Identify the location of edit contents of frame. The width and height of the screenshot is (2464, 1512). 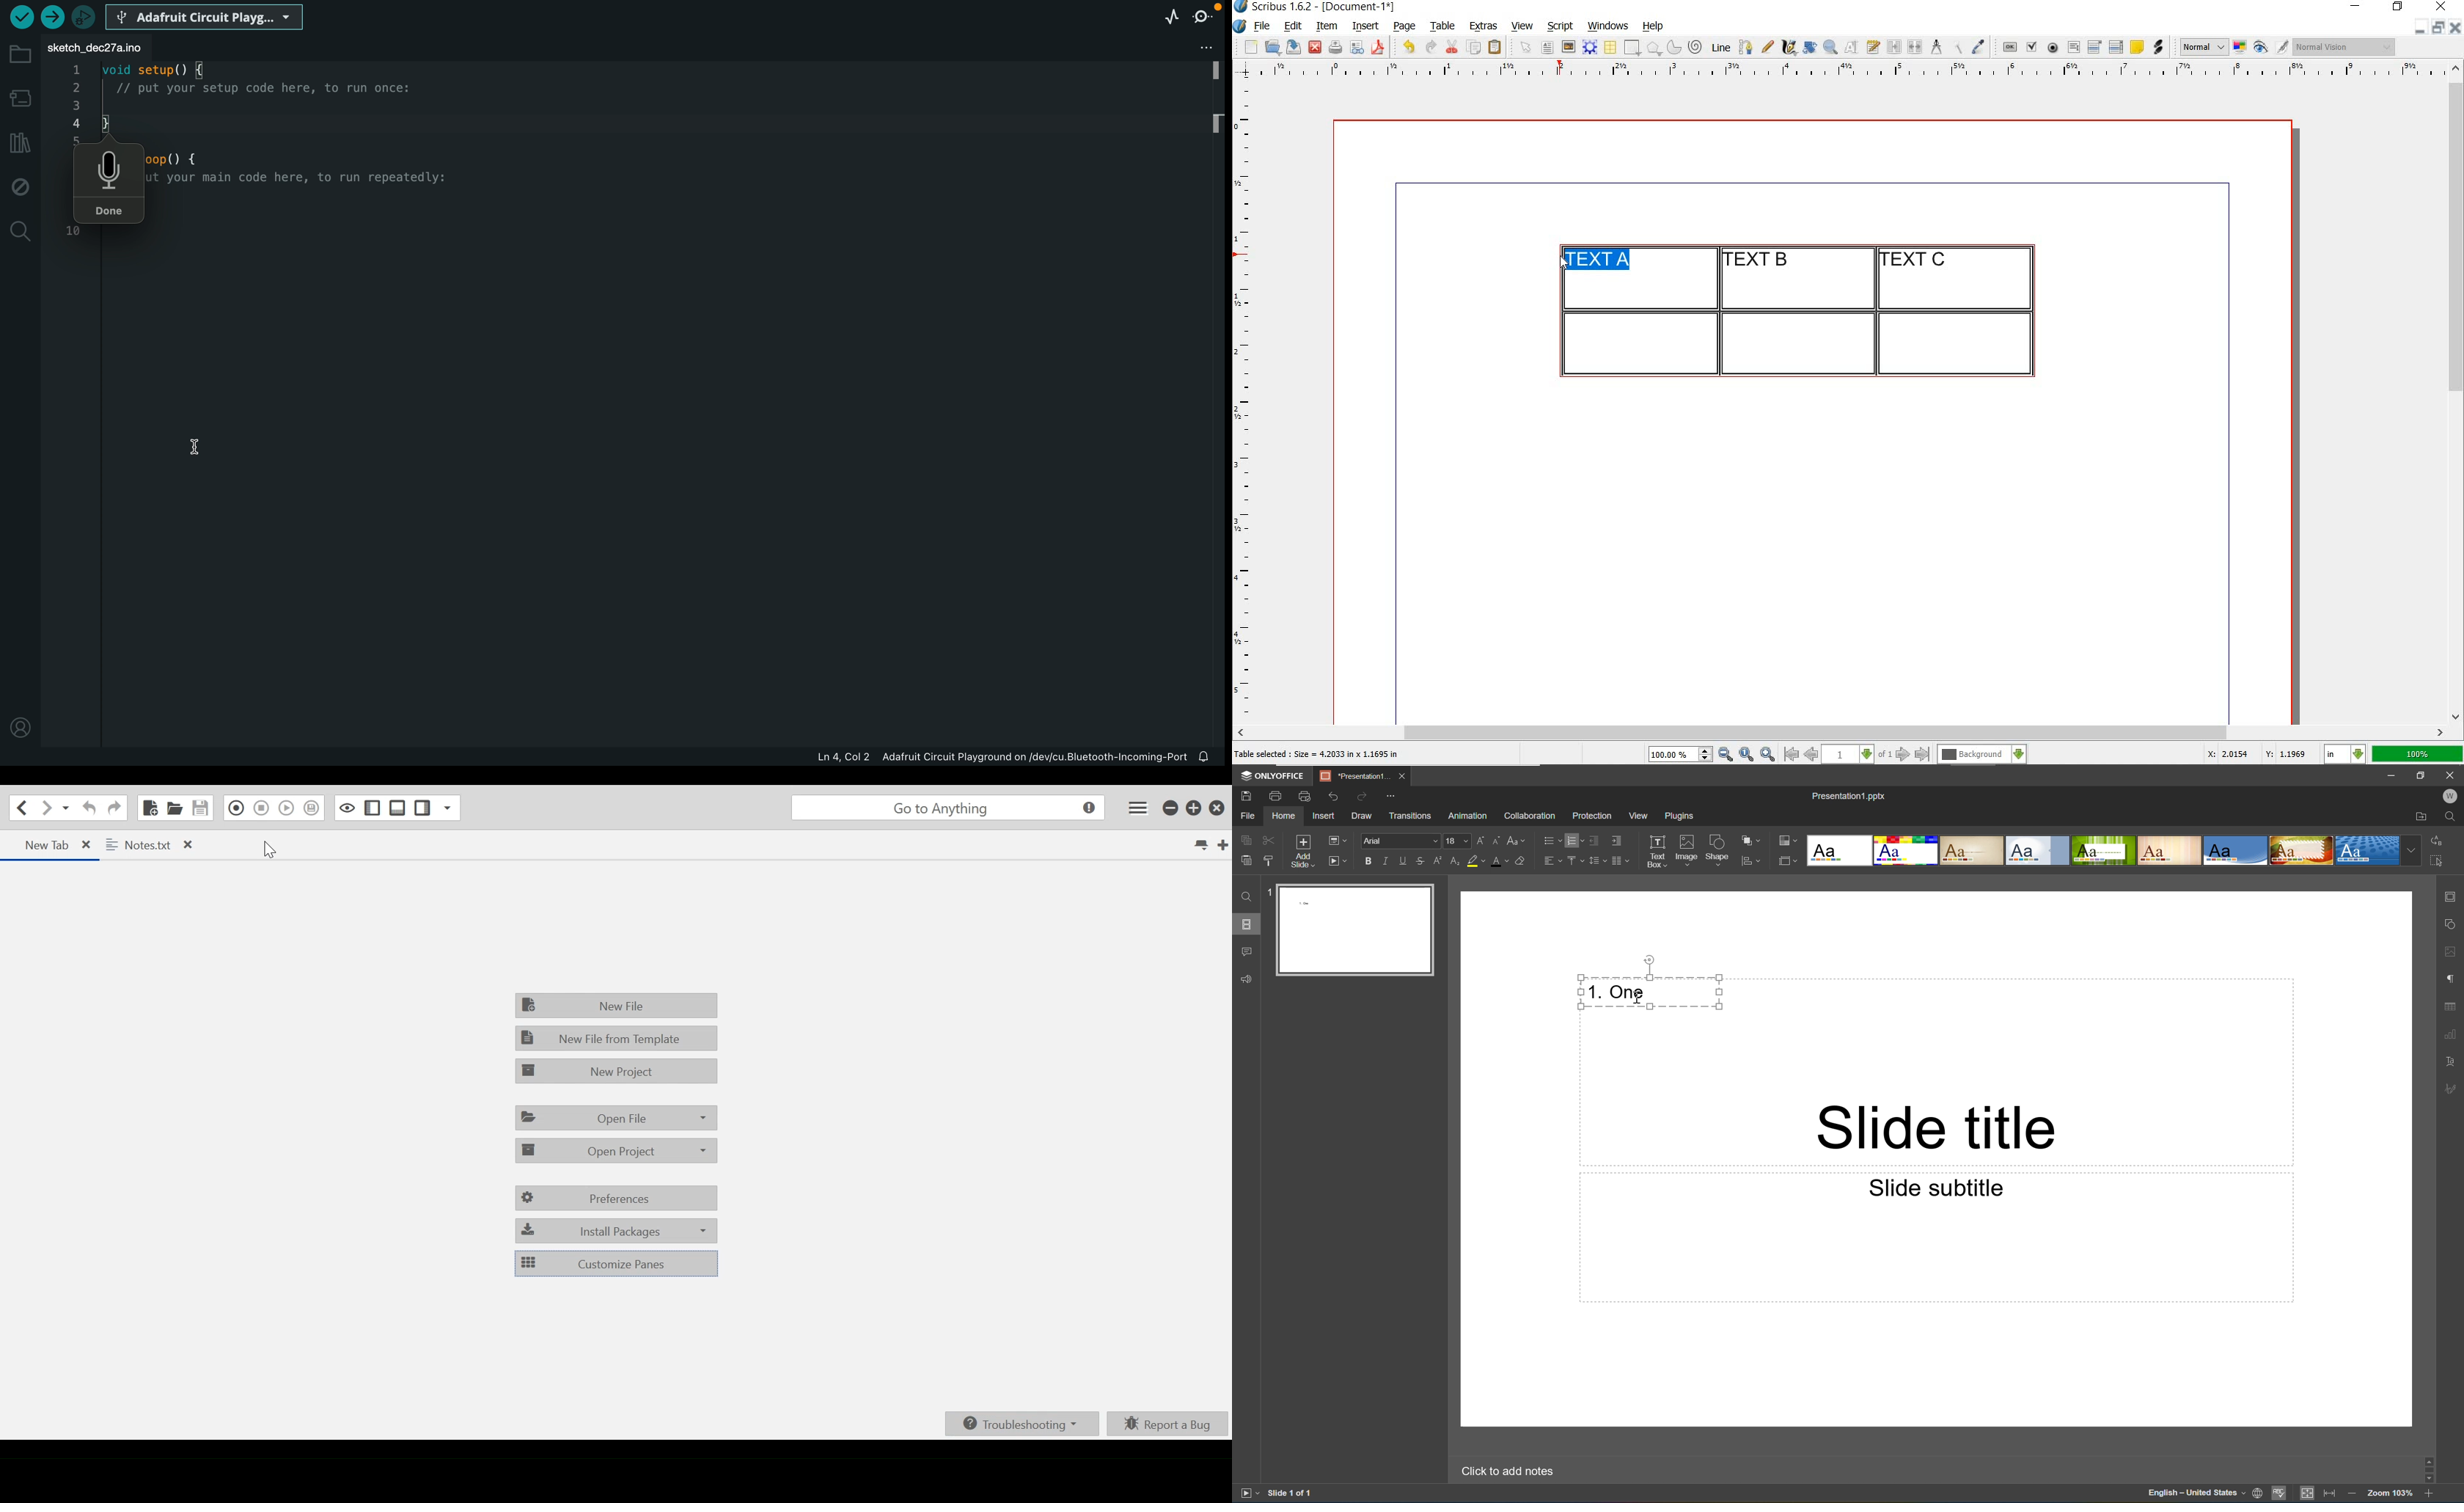
(1852, 46).